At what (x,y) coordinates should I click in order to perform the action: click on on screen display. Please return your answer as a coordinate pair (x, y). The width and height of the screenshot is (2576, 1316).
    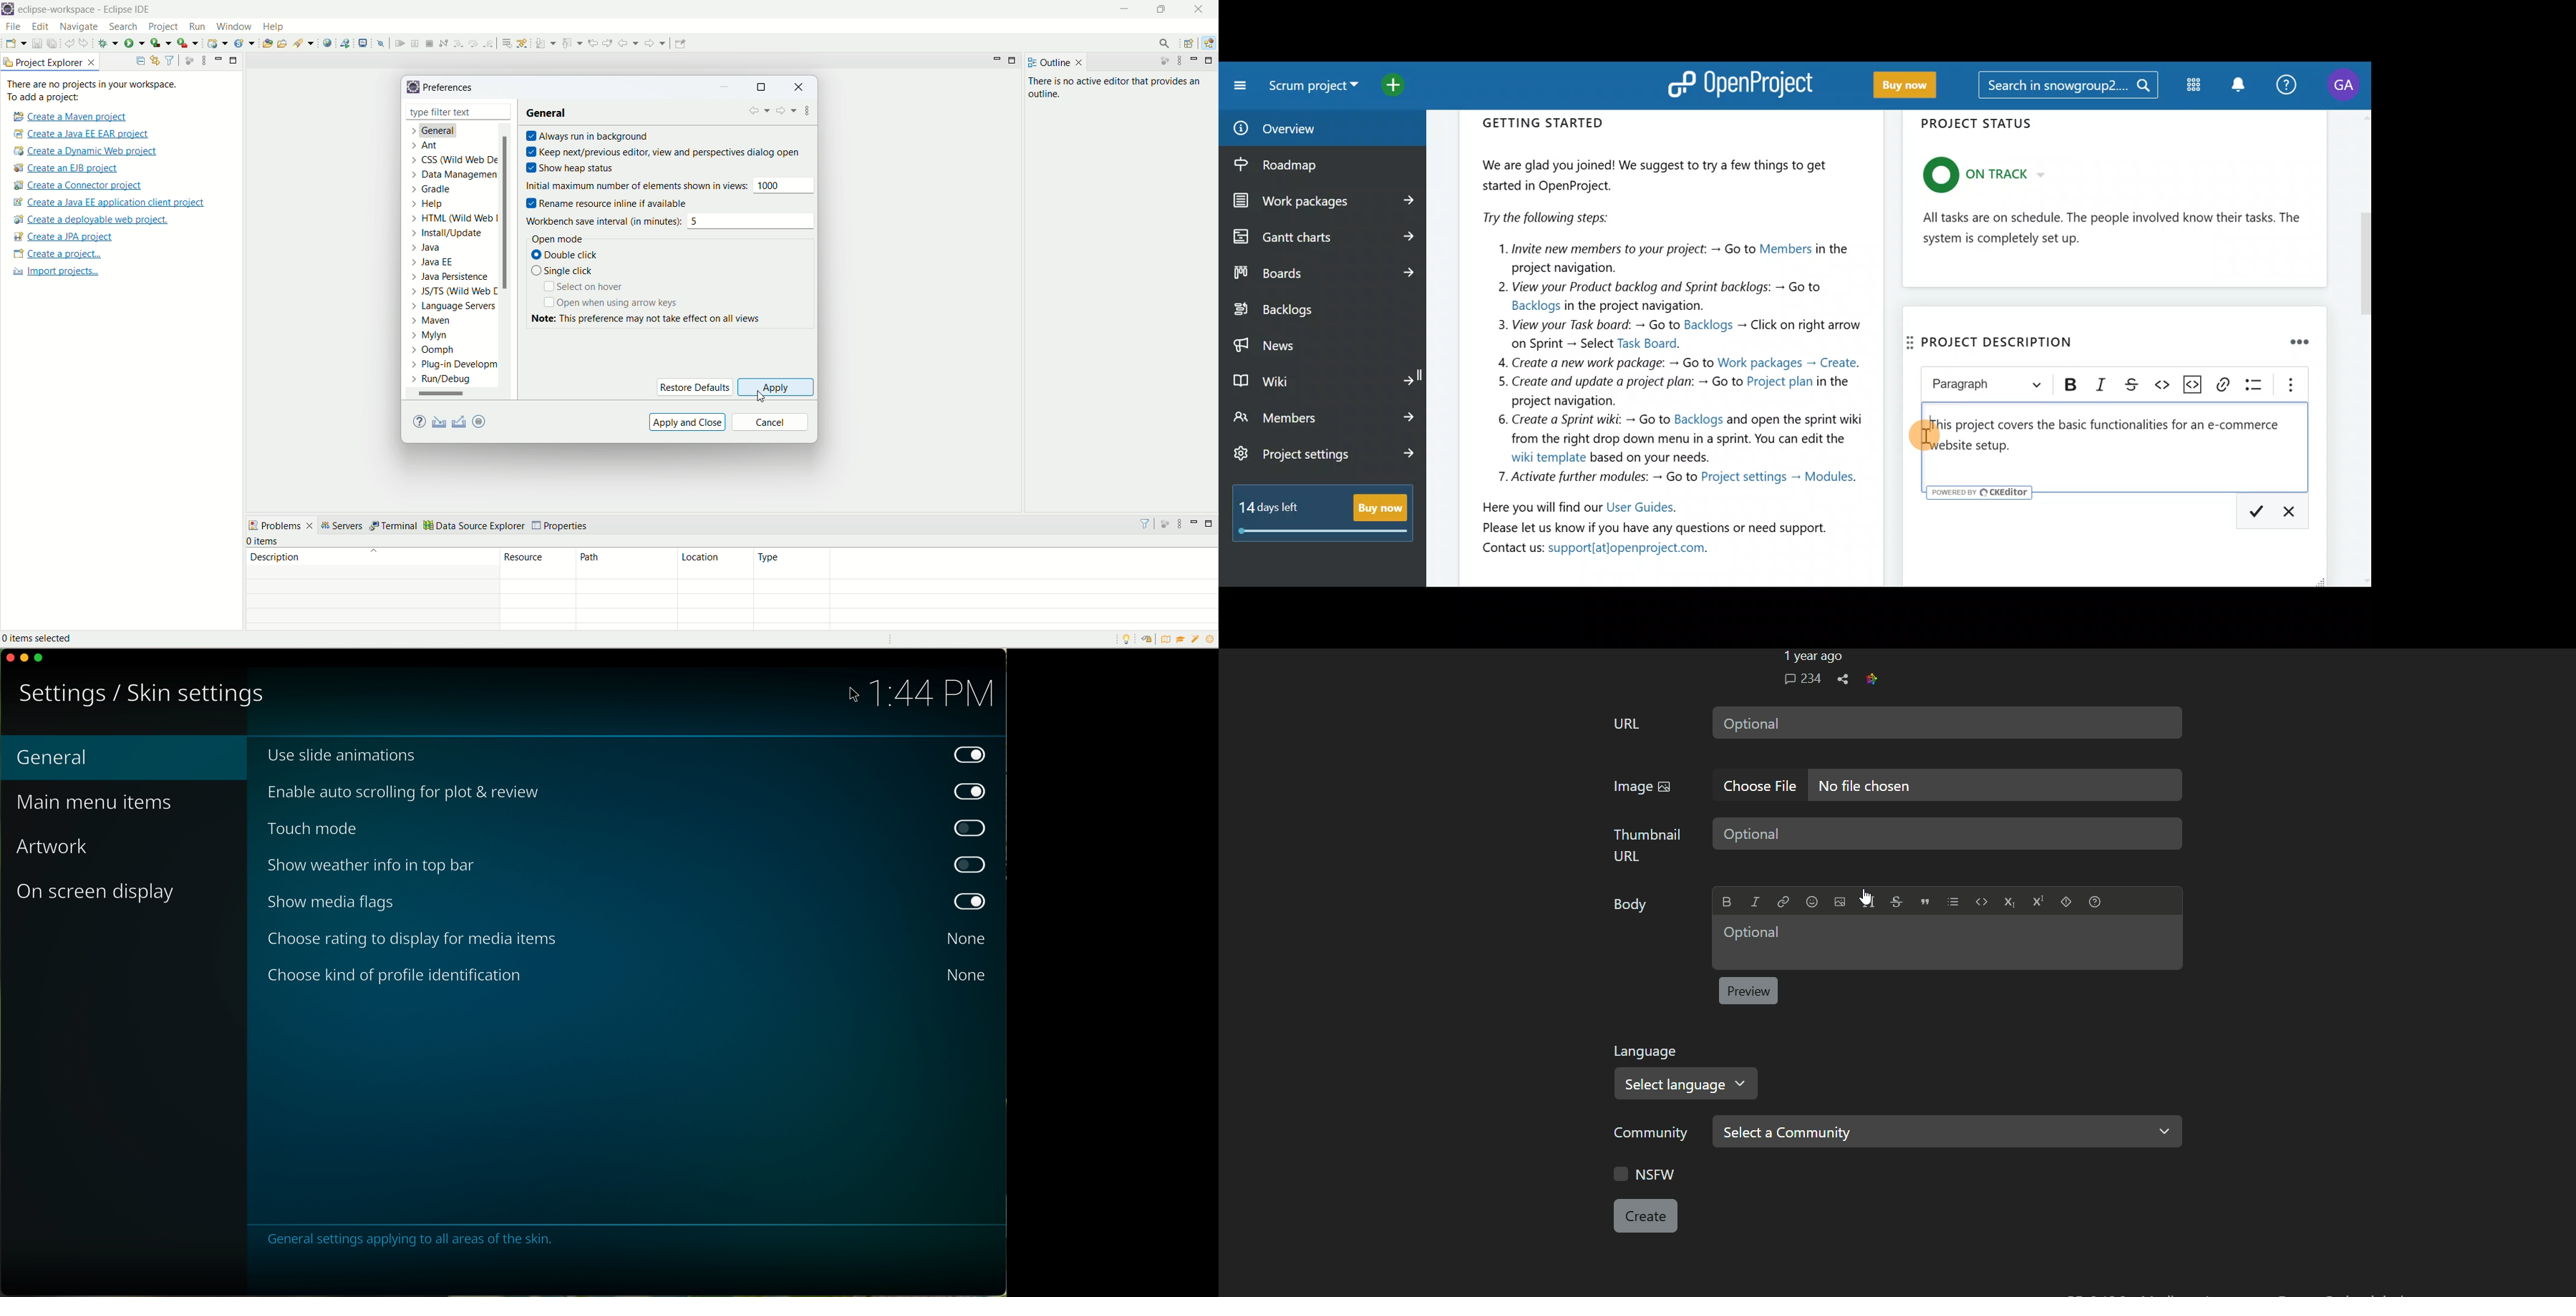
    Looking at the image, I should click on (97, 894).